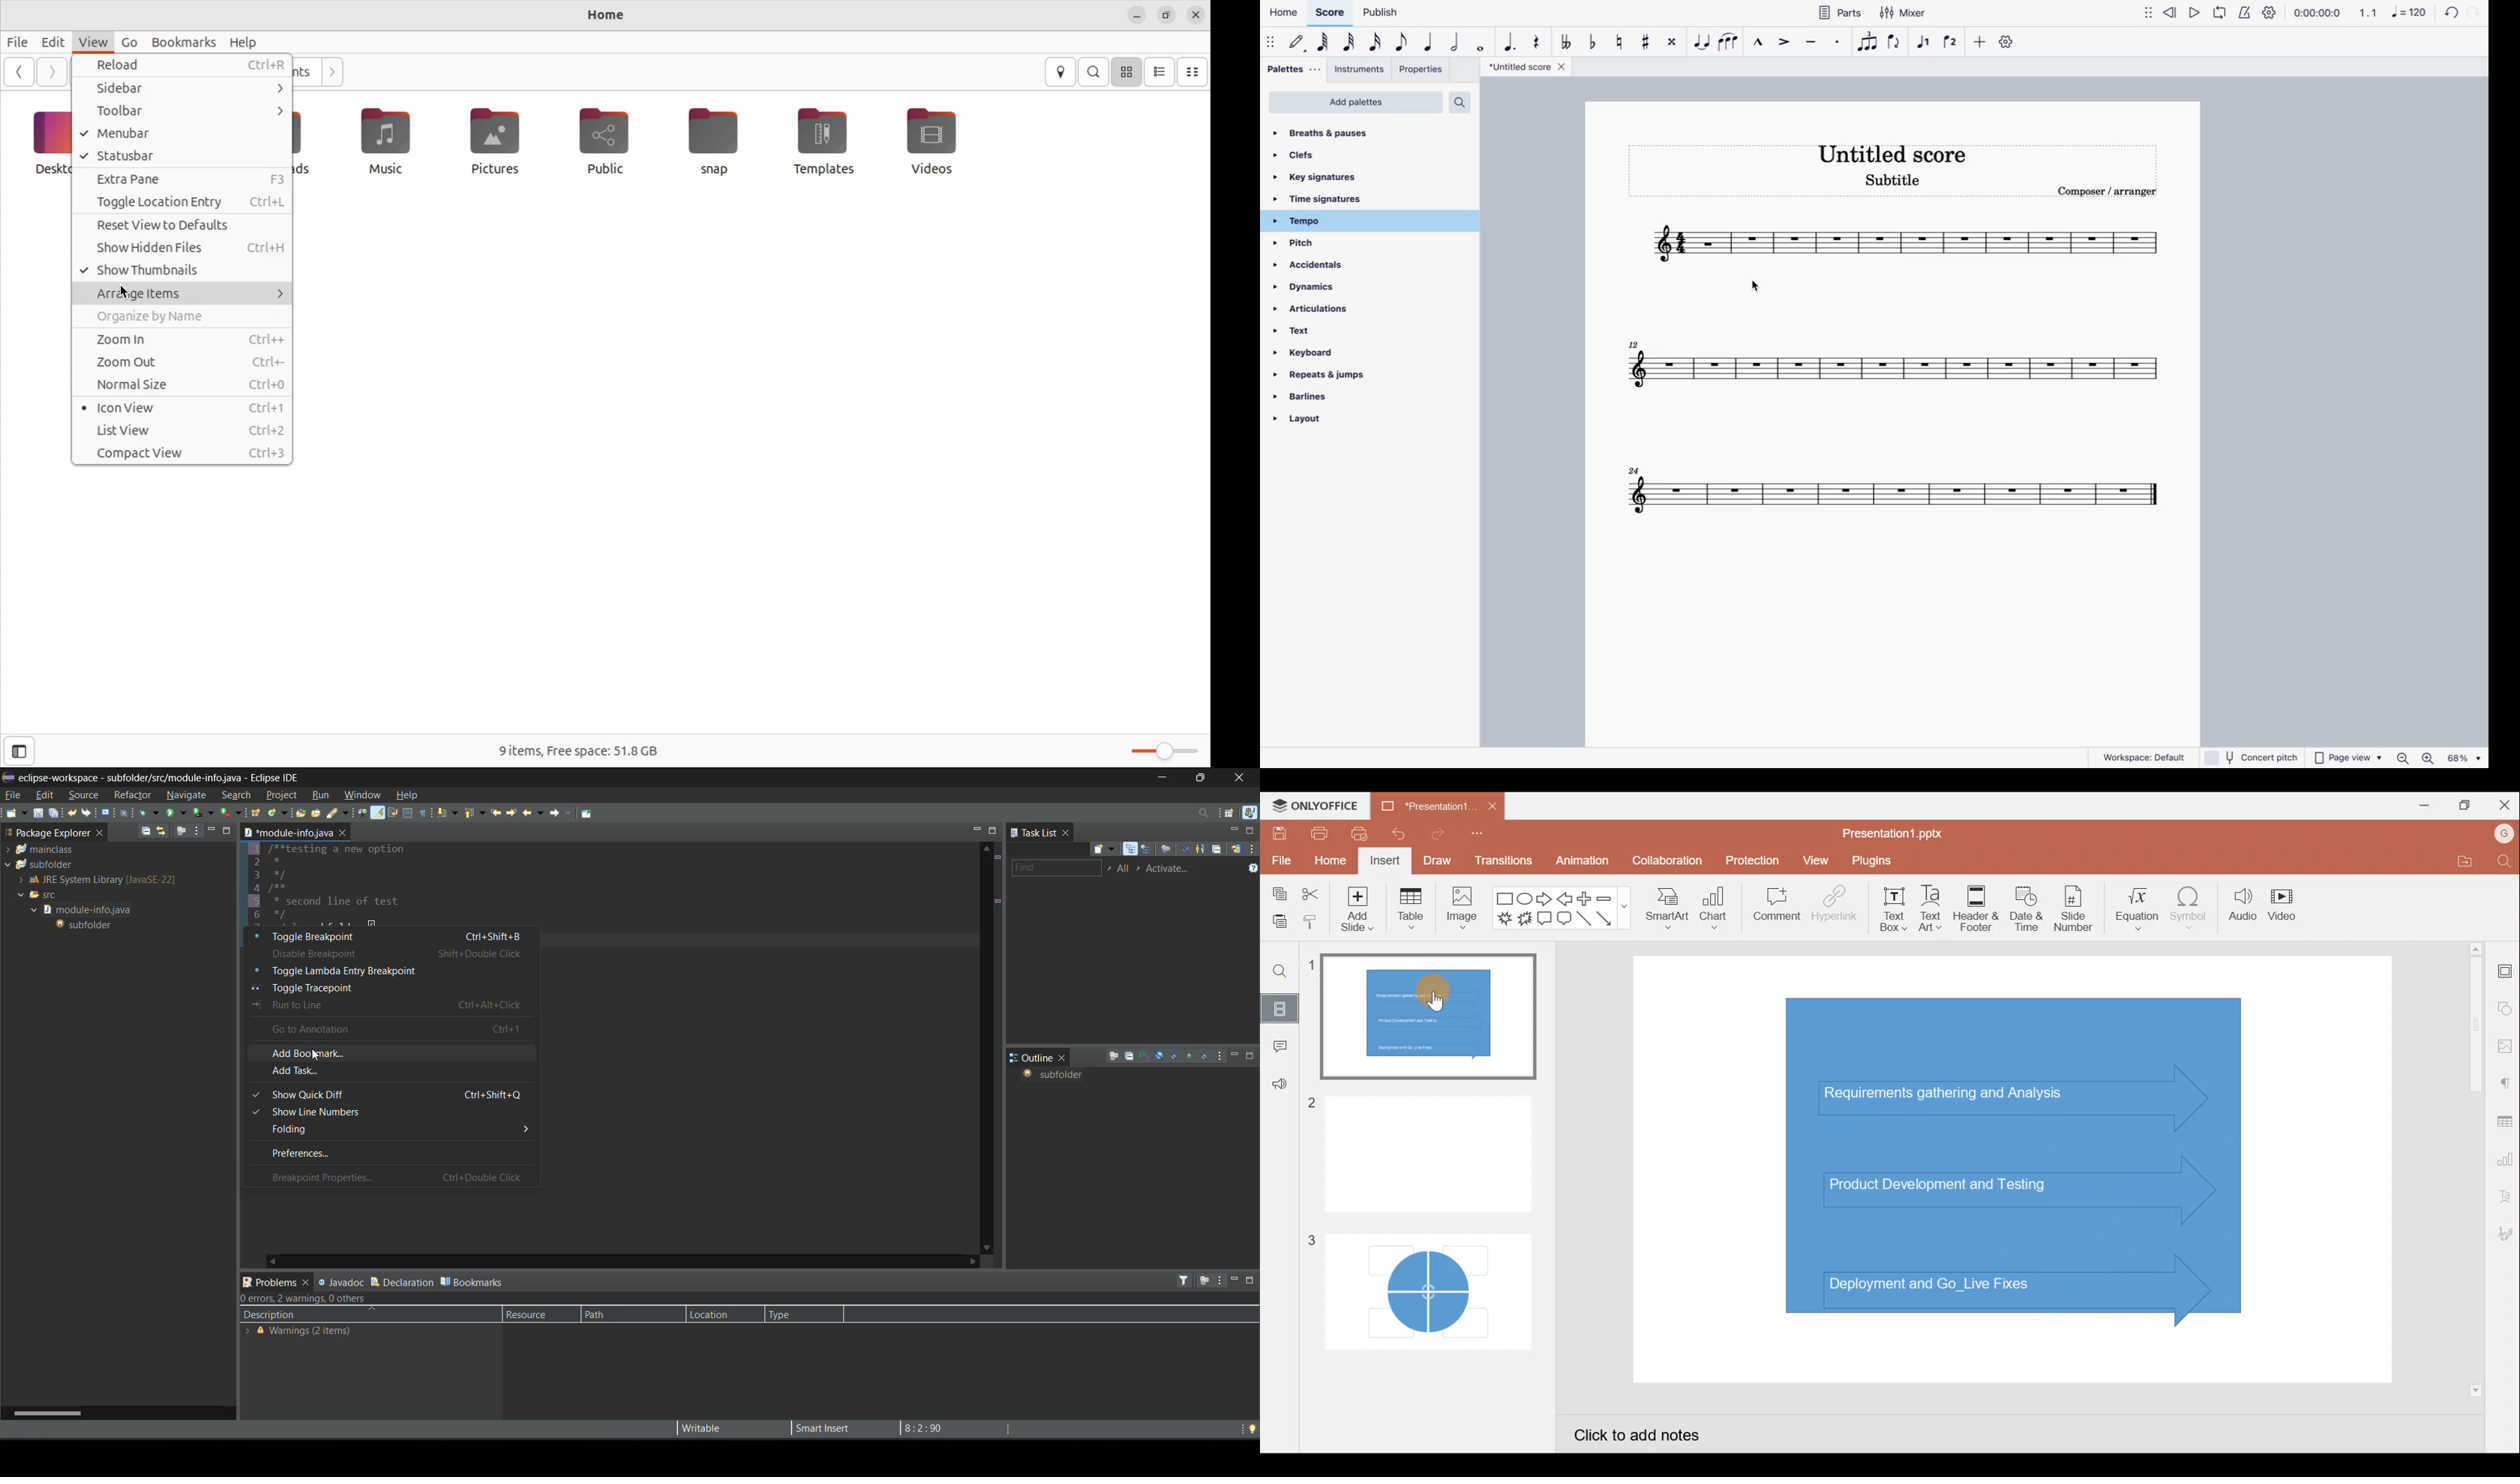 The image size is (2520, 1484). I want to click on open task, so click(319, 815).